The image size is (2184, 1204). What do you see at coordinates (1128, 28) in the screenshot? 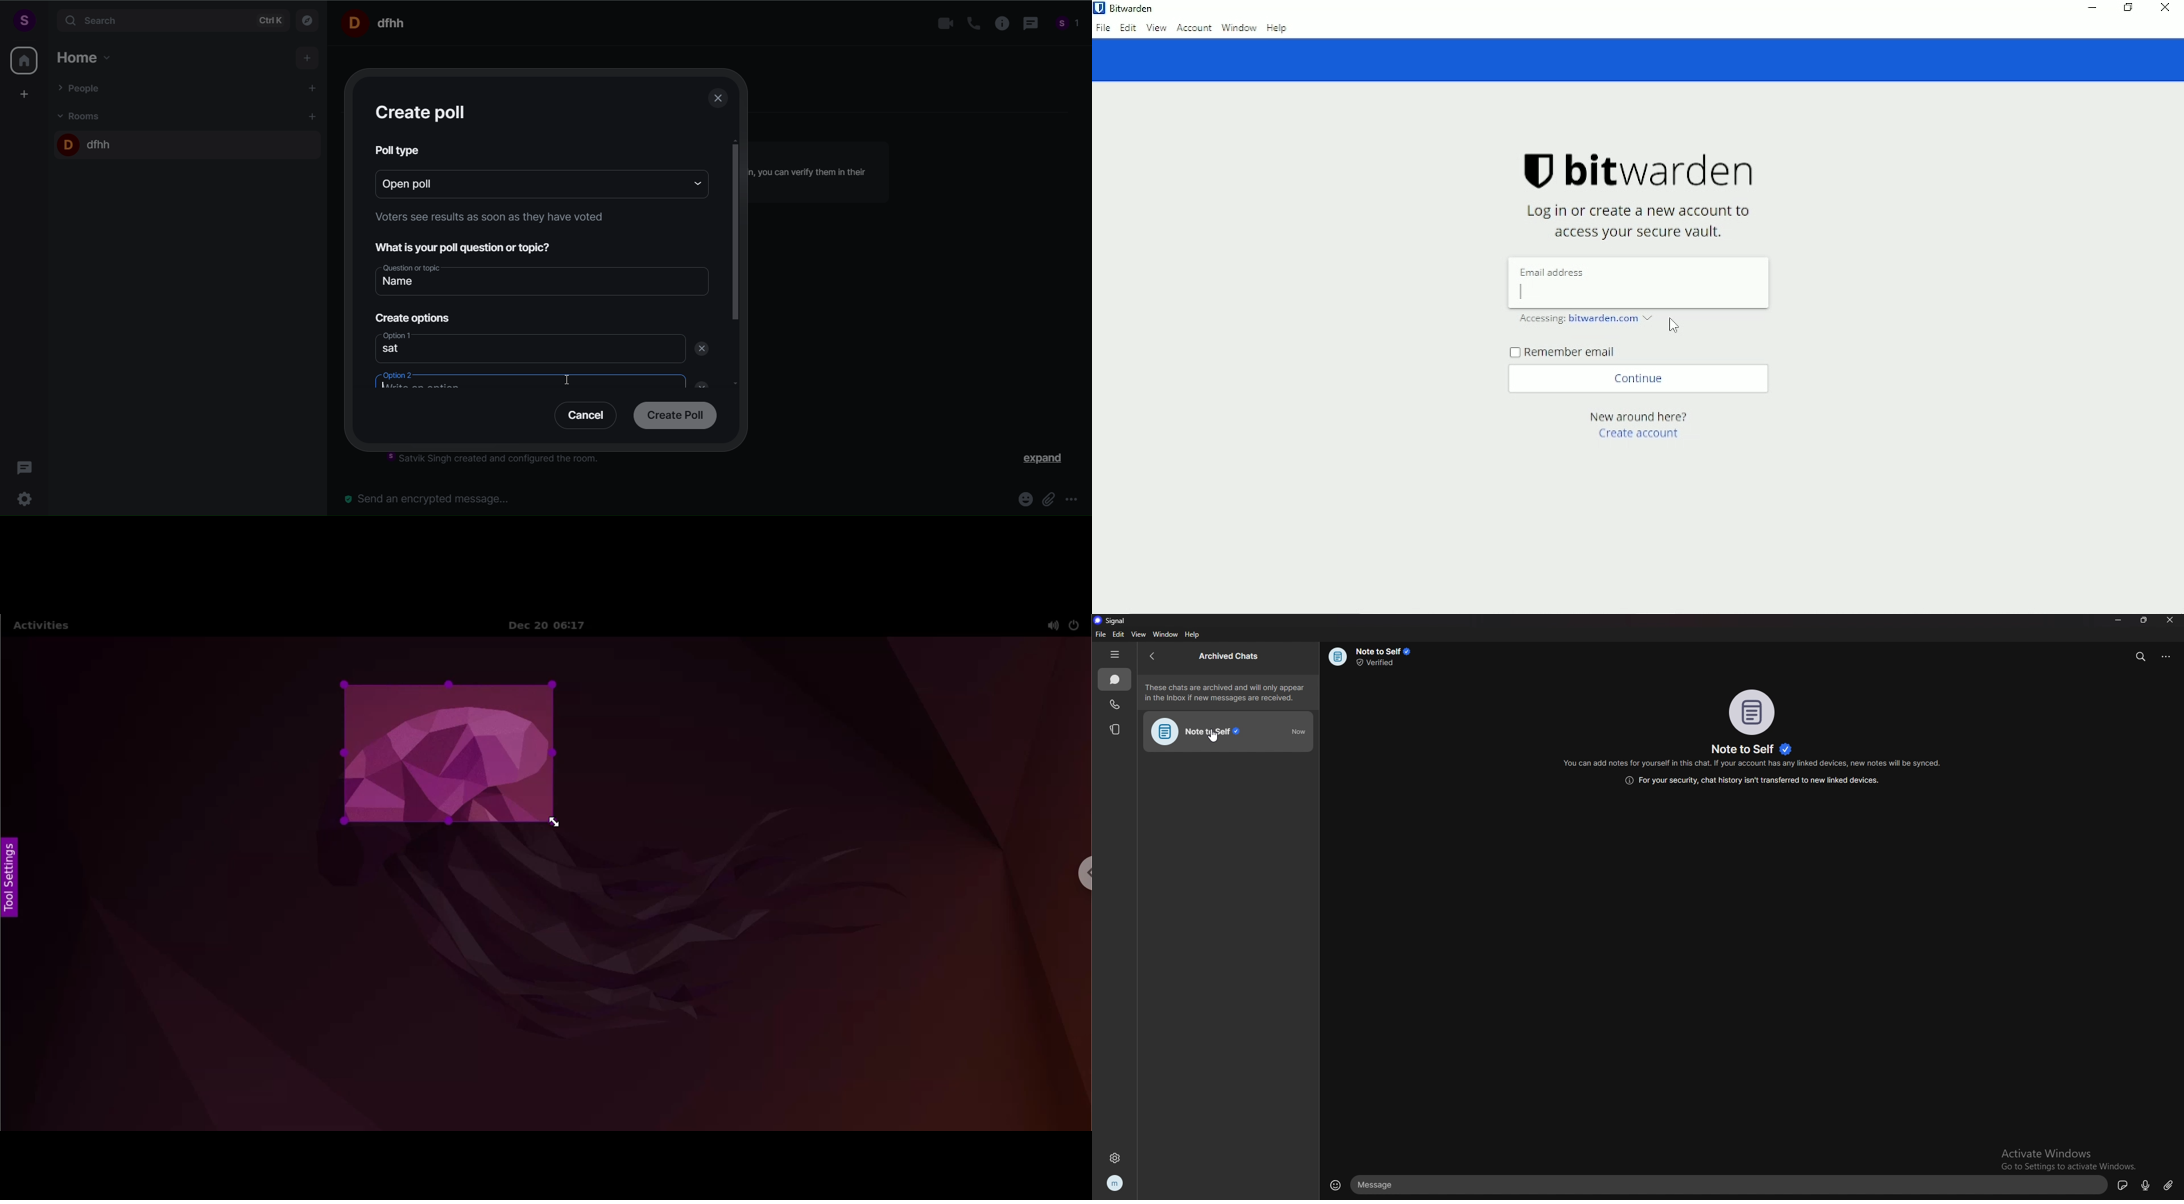
I see `Edit` at bounding box center [1128, 28].